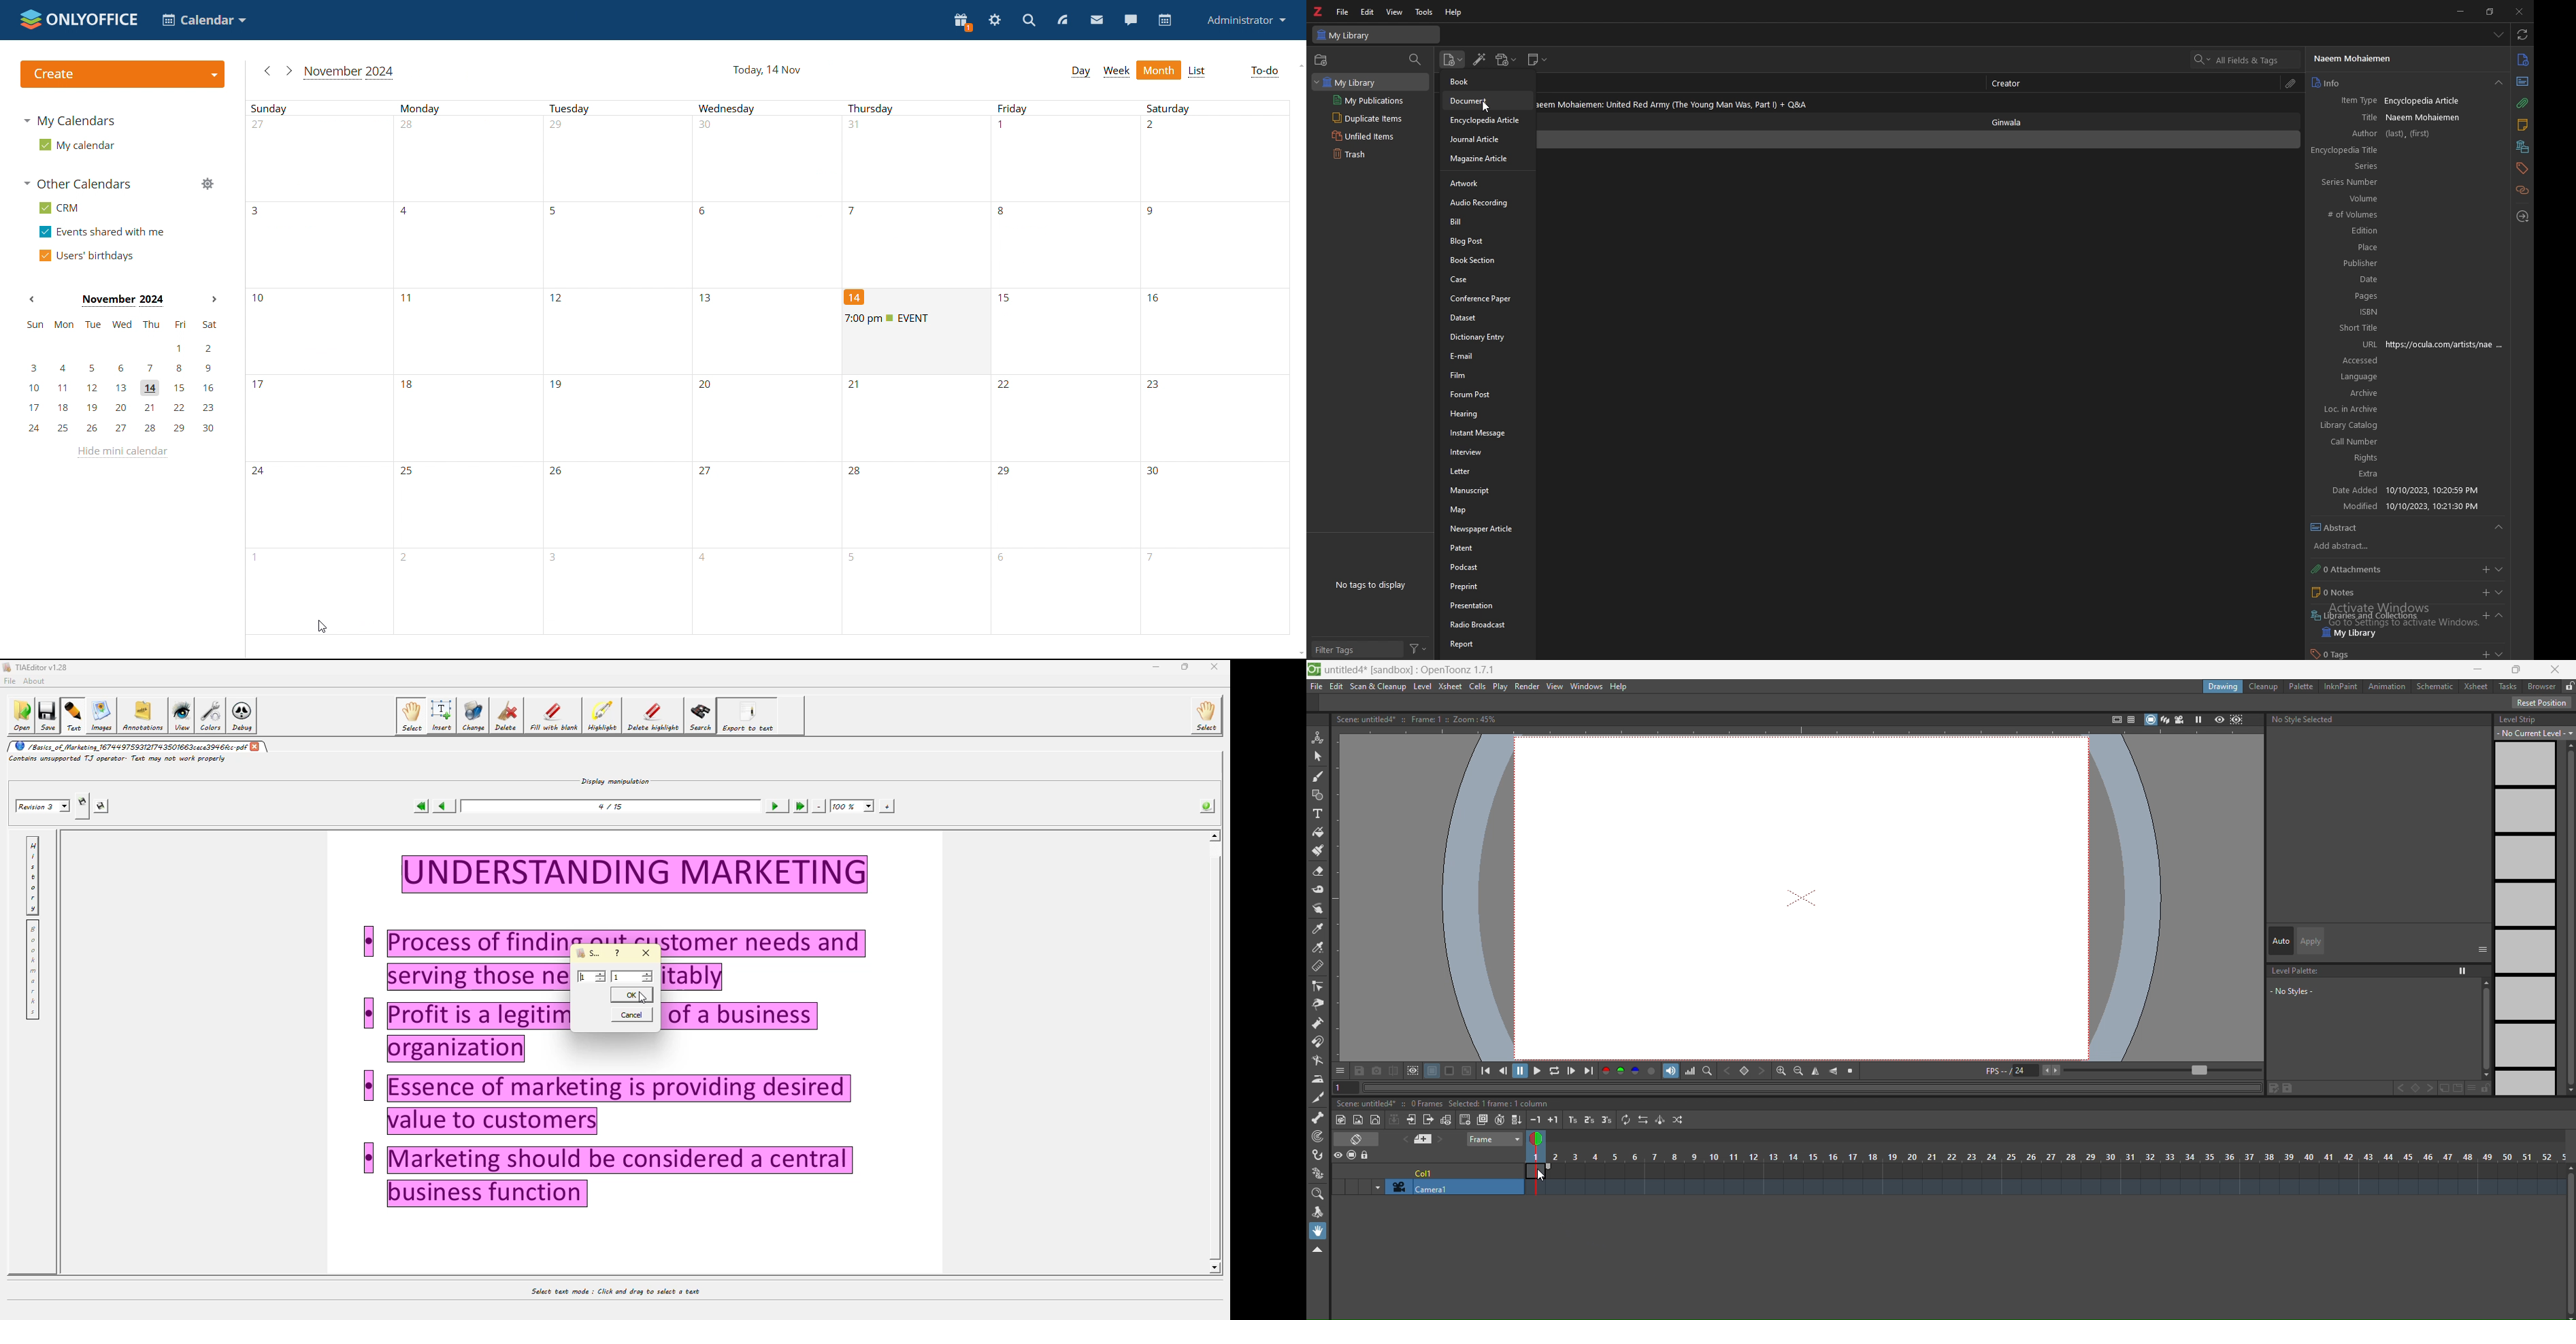 The width and height of the screenshot is (2576, 1344). What do you see at coordinates (1455, 12) in the screenshot?
I see `help` at bounding box center [1455, 12].